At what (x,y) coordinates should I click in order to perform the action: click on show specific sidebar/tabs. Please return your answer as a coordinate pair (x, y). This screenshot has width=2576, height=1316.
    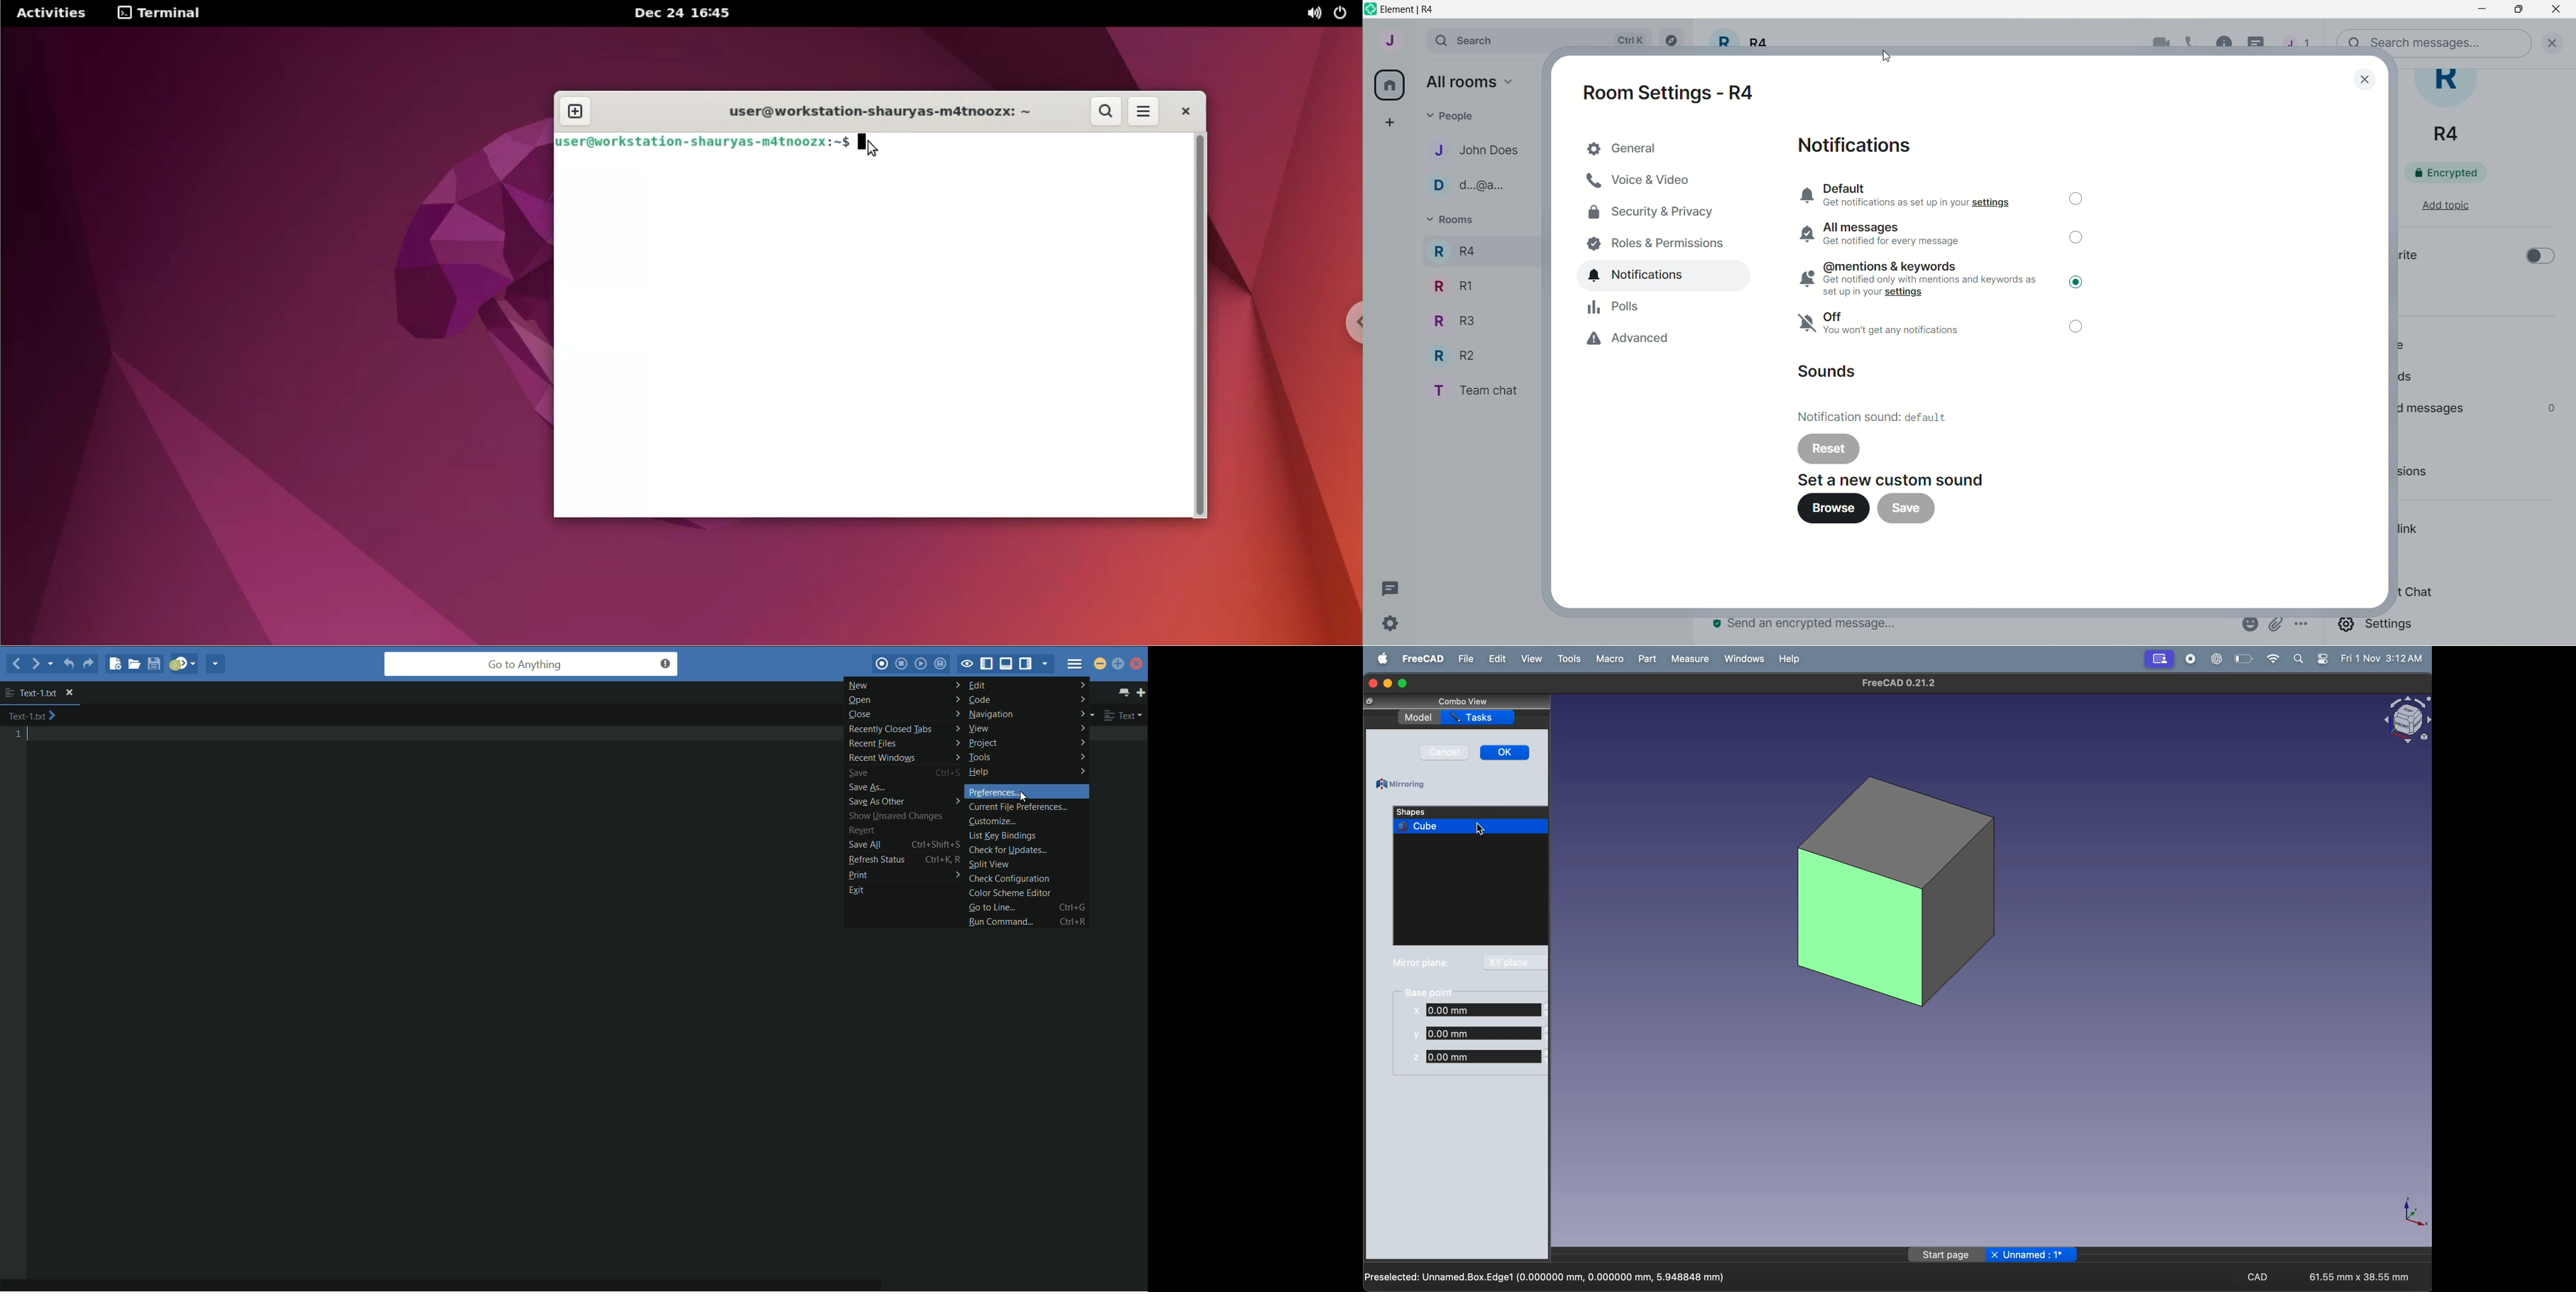
    Looking at the image, I should click on (1046, 665).